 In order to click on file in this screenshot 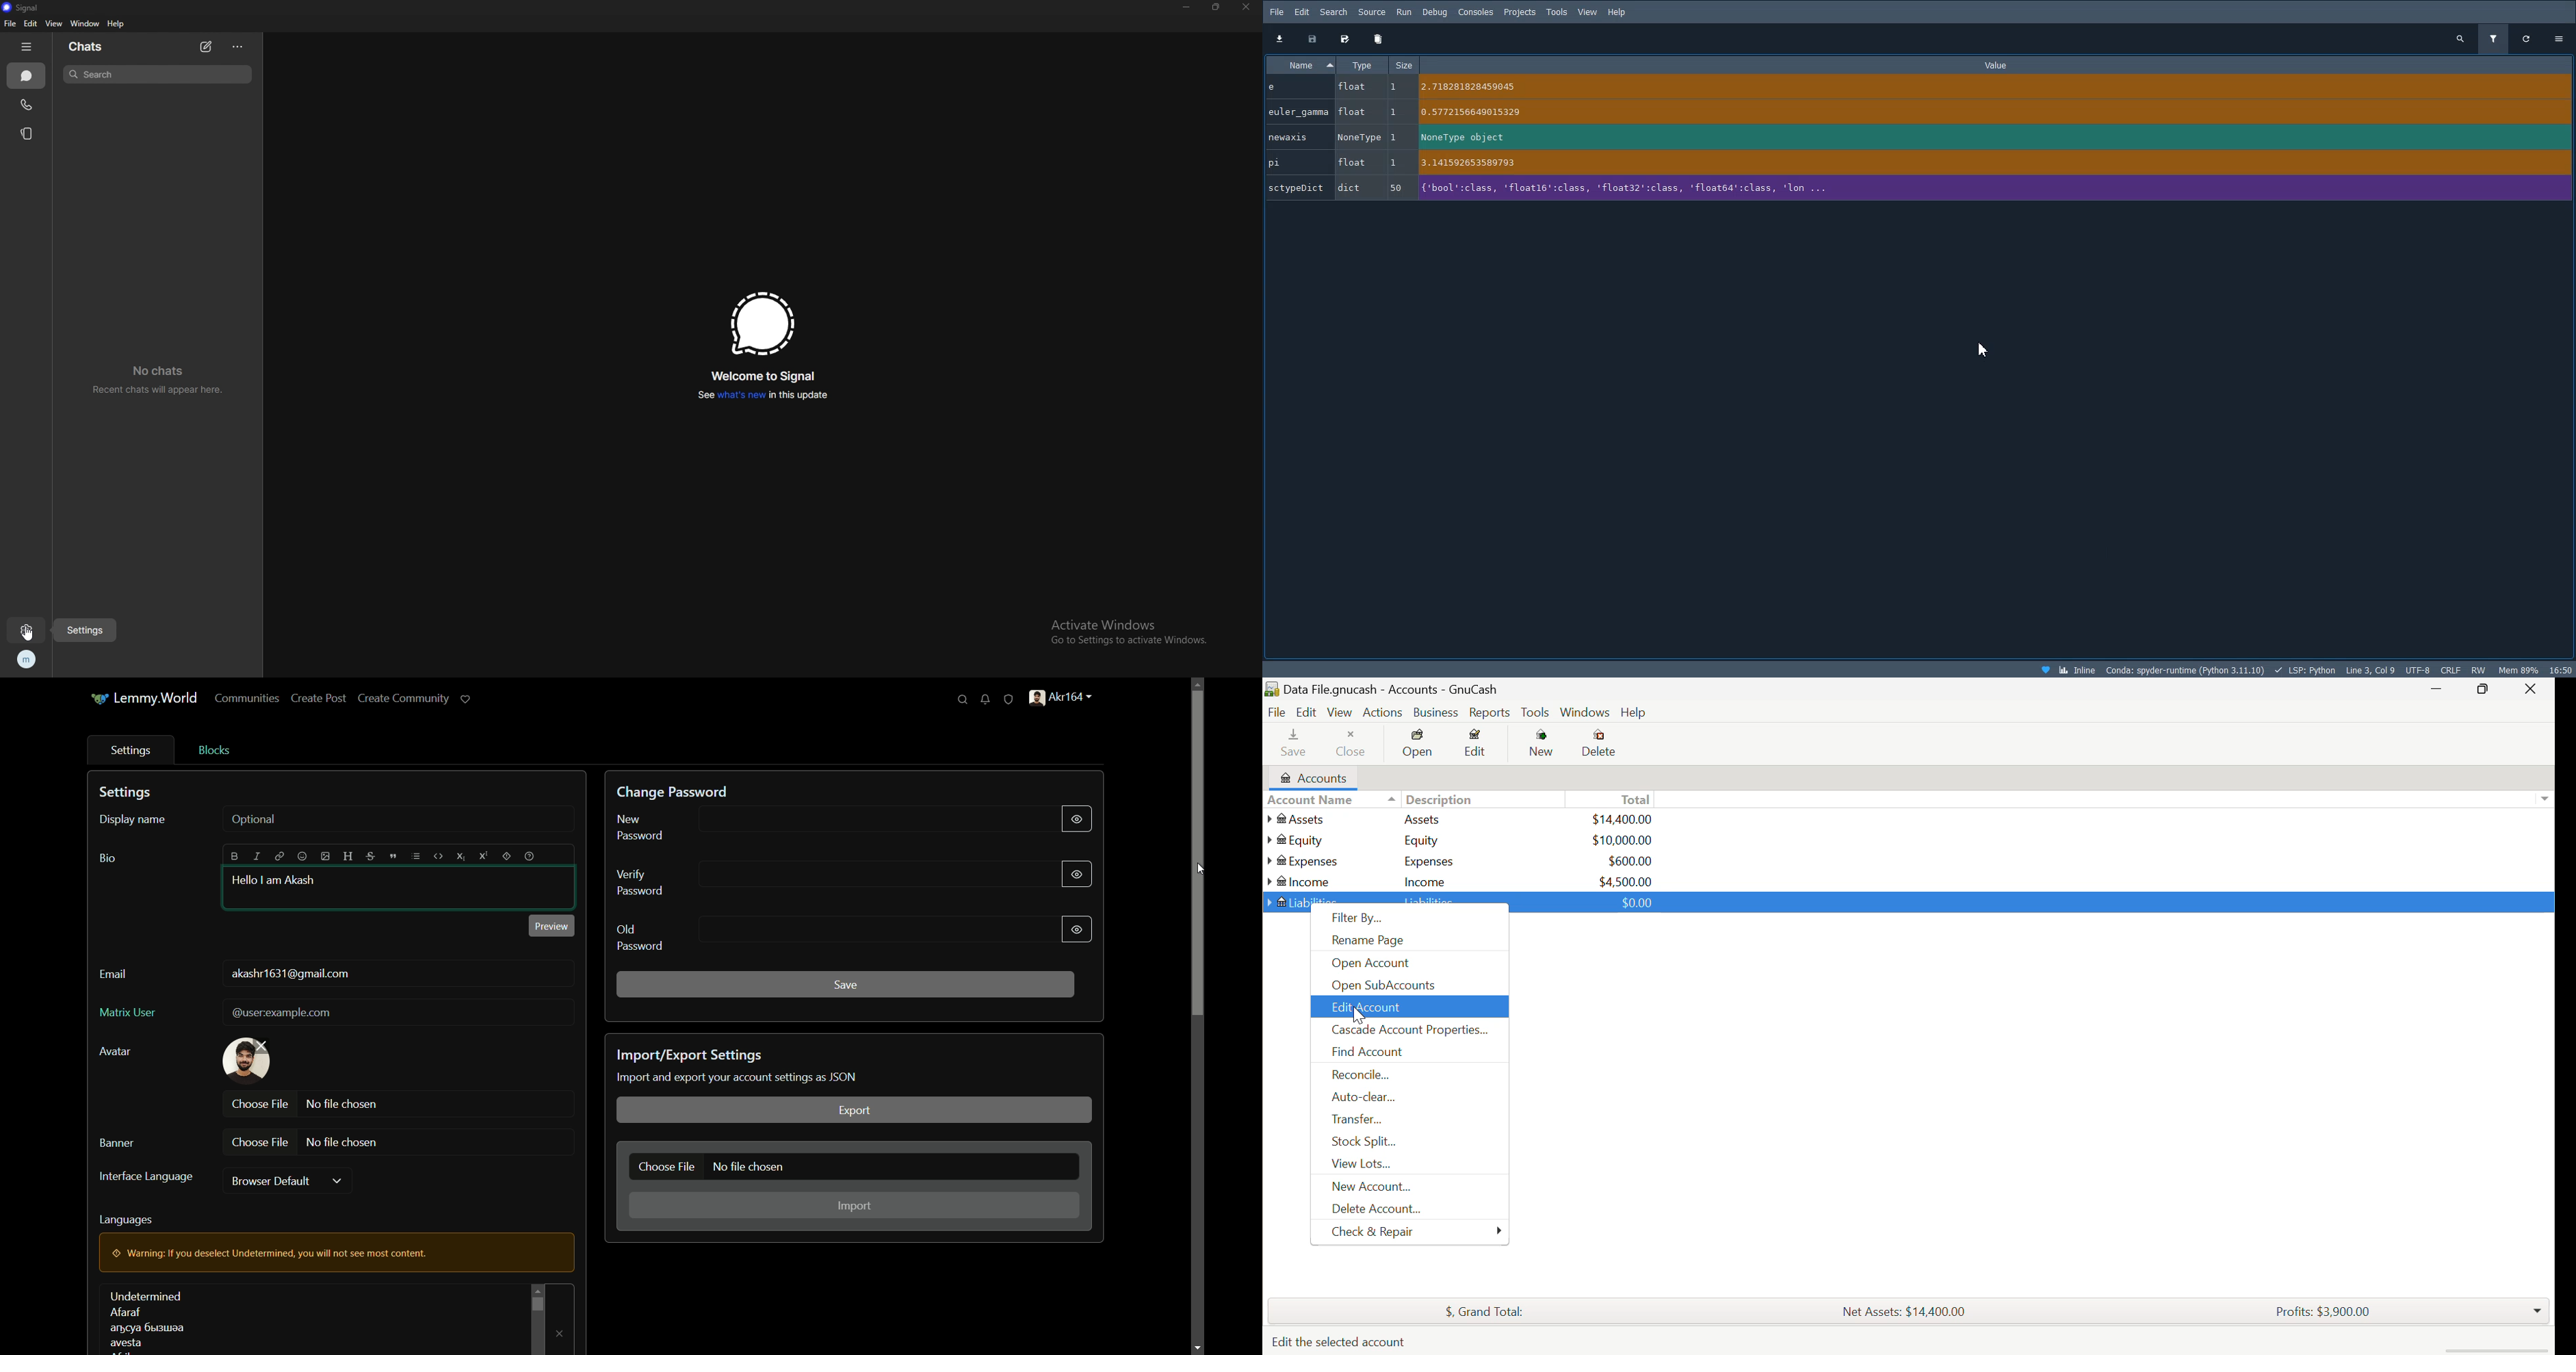, I will do `click(9, 24)`.